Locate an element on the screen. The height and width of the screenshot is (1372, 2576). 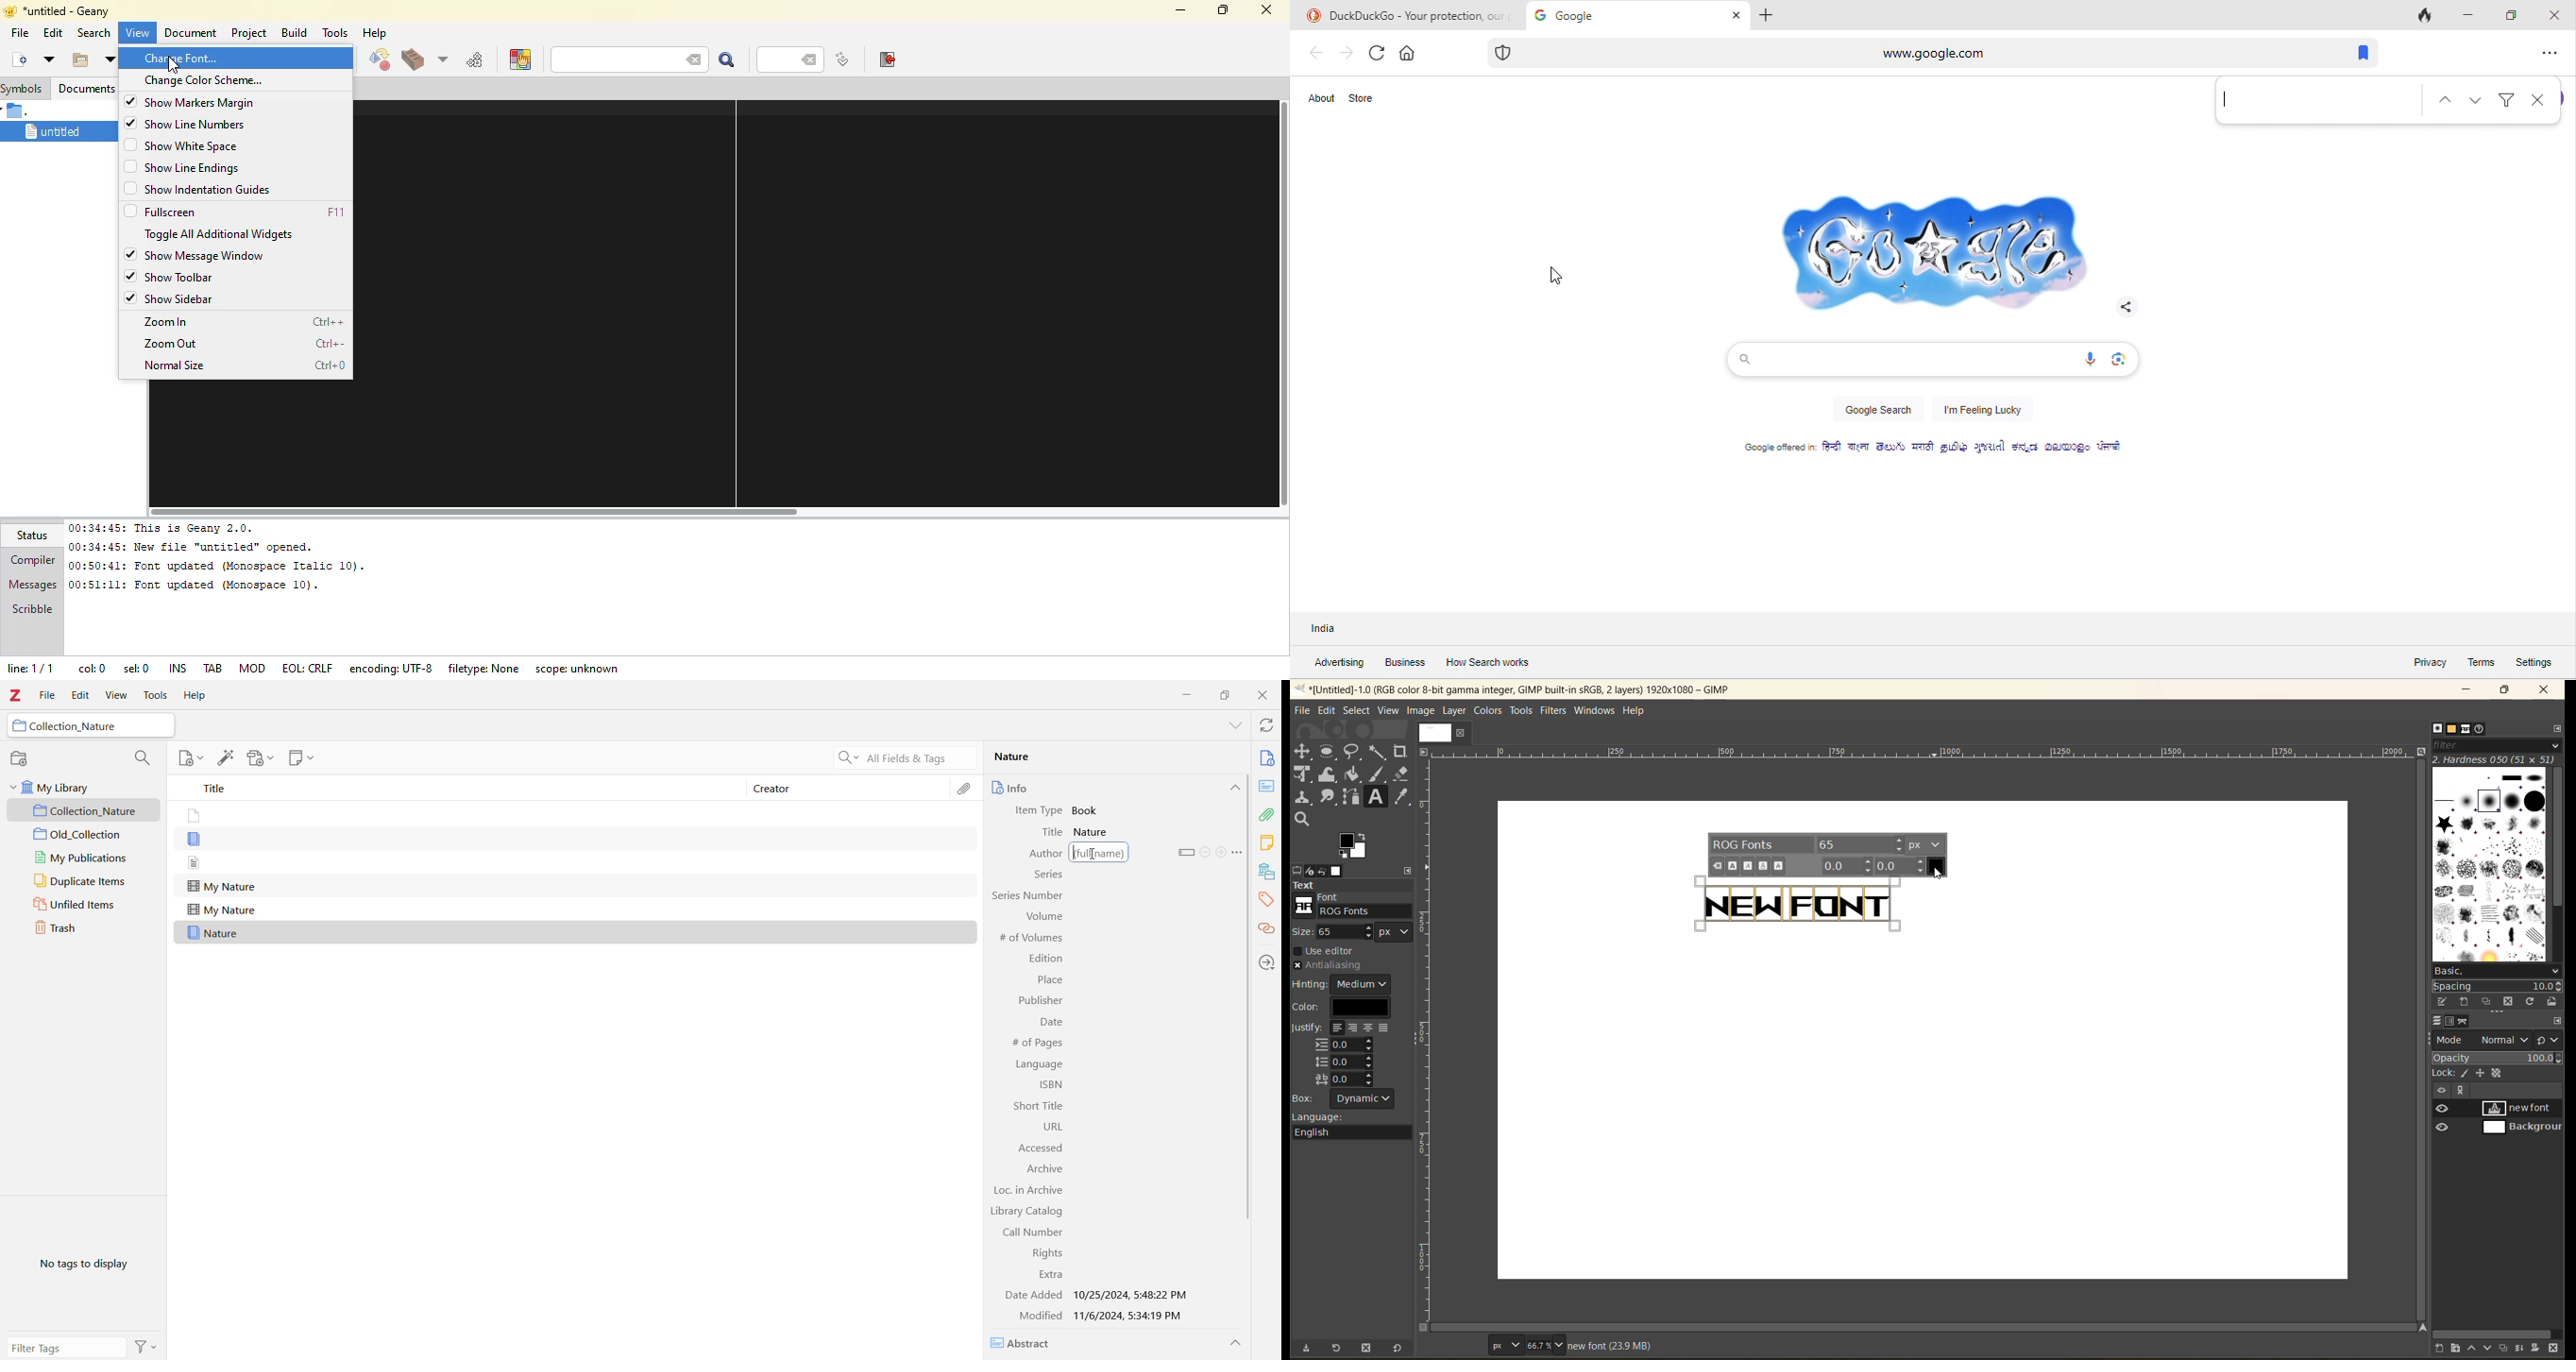
Share is located at coordinates (2124, 306).